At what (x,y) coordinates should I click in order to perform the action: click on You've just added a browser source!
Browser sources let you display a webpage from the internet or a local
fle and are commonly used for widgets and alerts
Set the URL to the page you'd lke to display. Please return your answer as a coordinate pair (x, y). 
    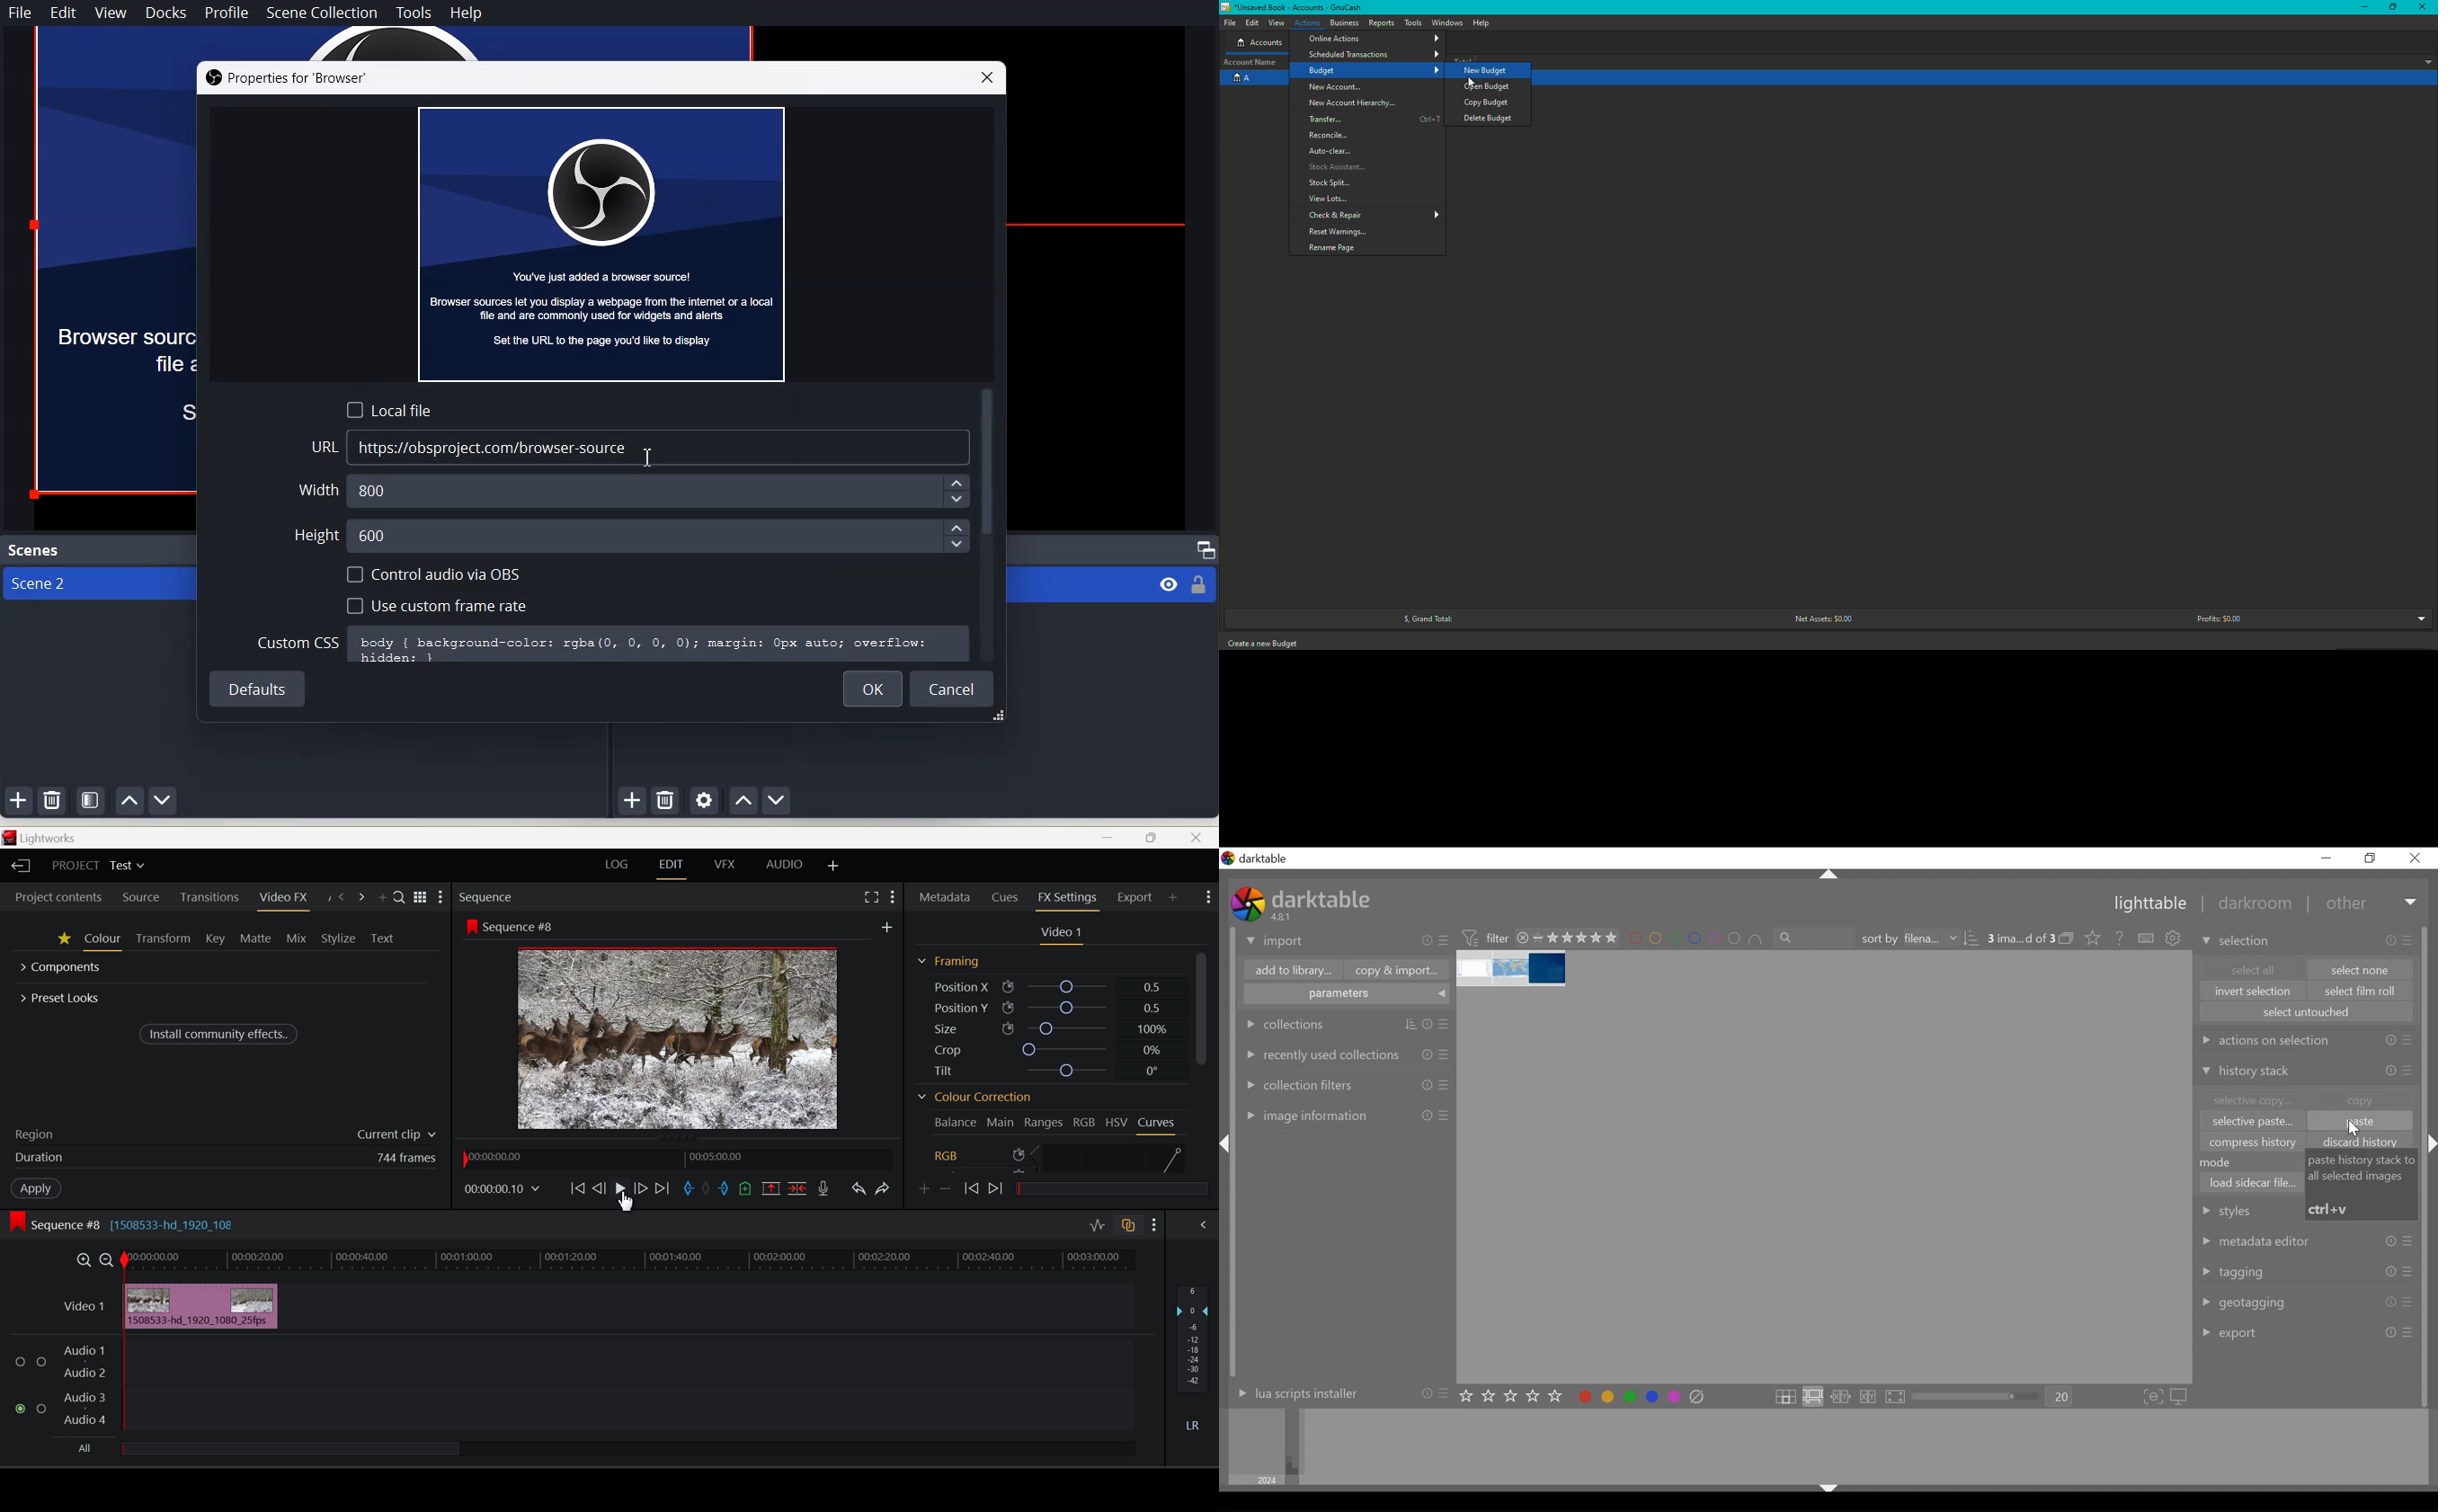
    Looking at the image, I should click on (601, 248).